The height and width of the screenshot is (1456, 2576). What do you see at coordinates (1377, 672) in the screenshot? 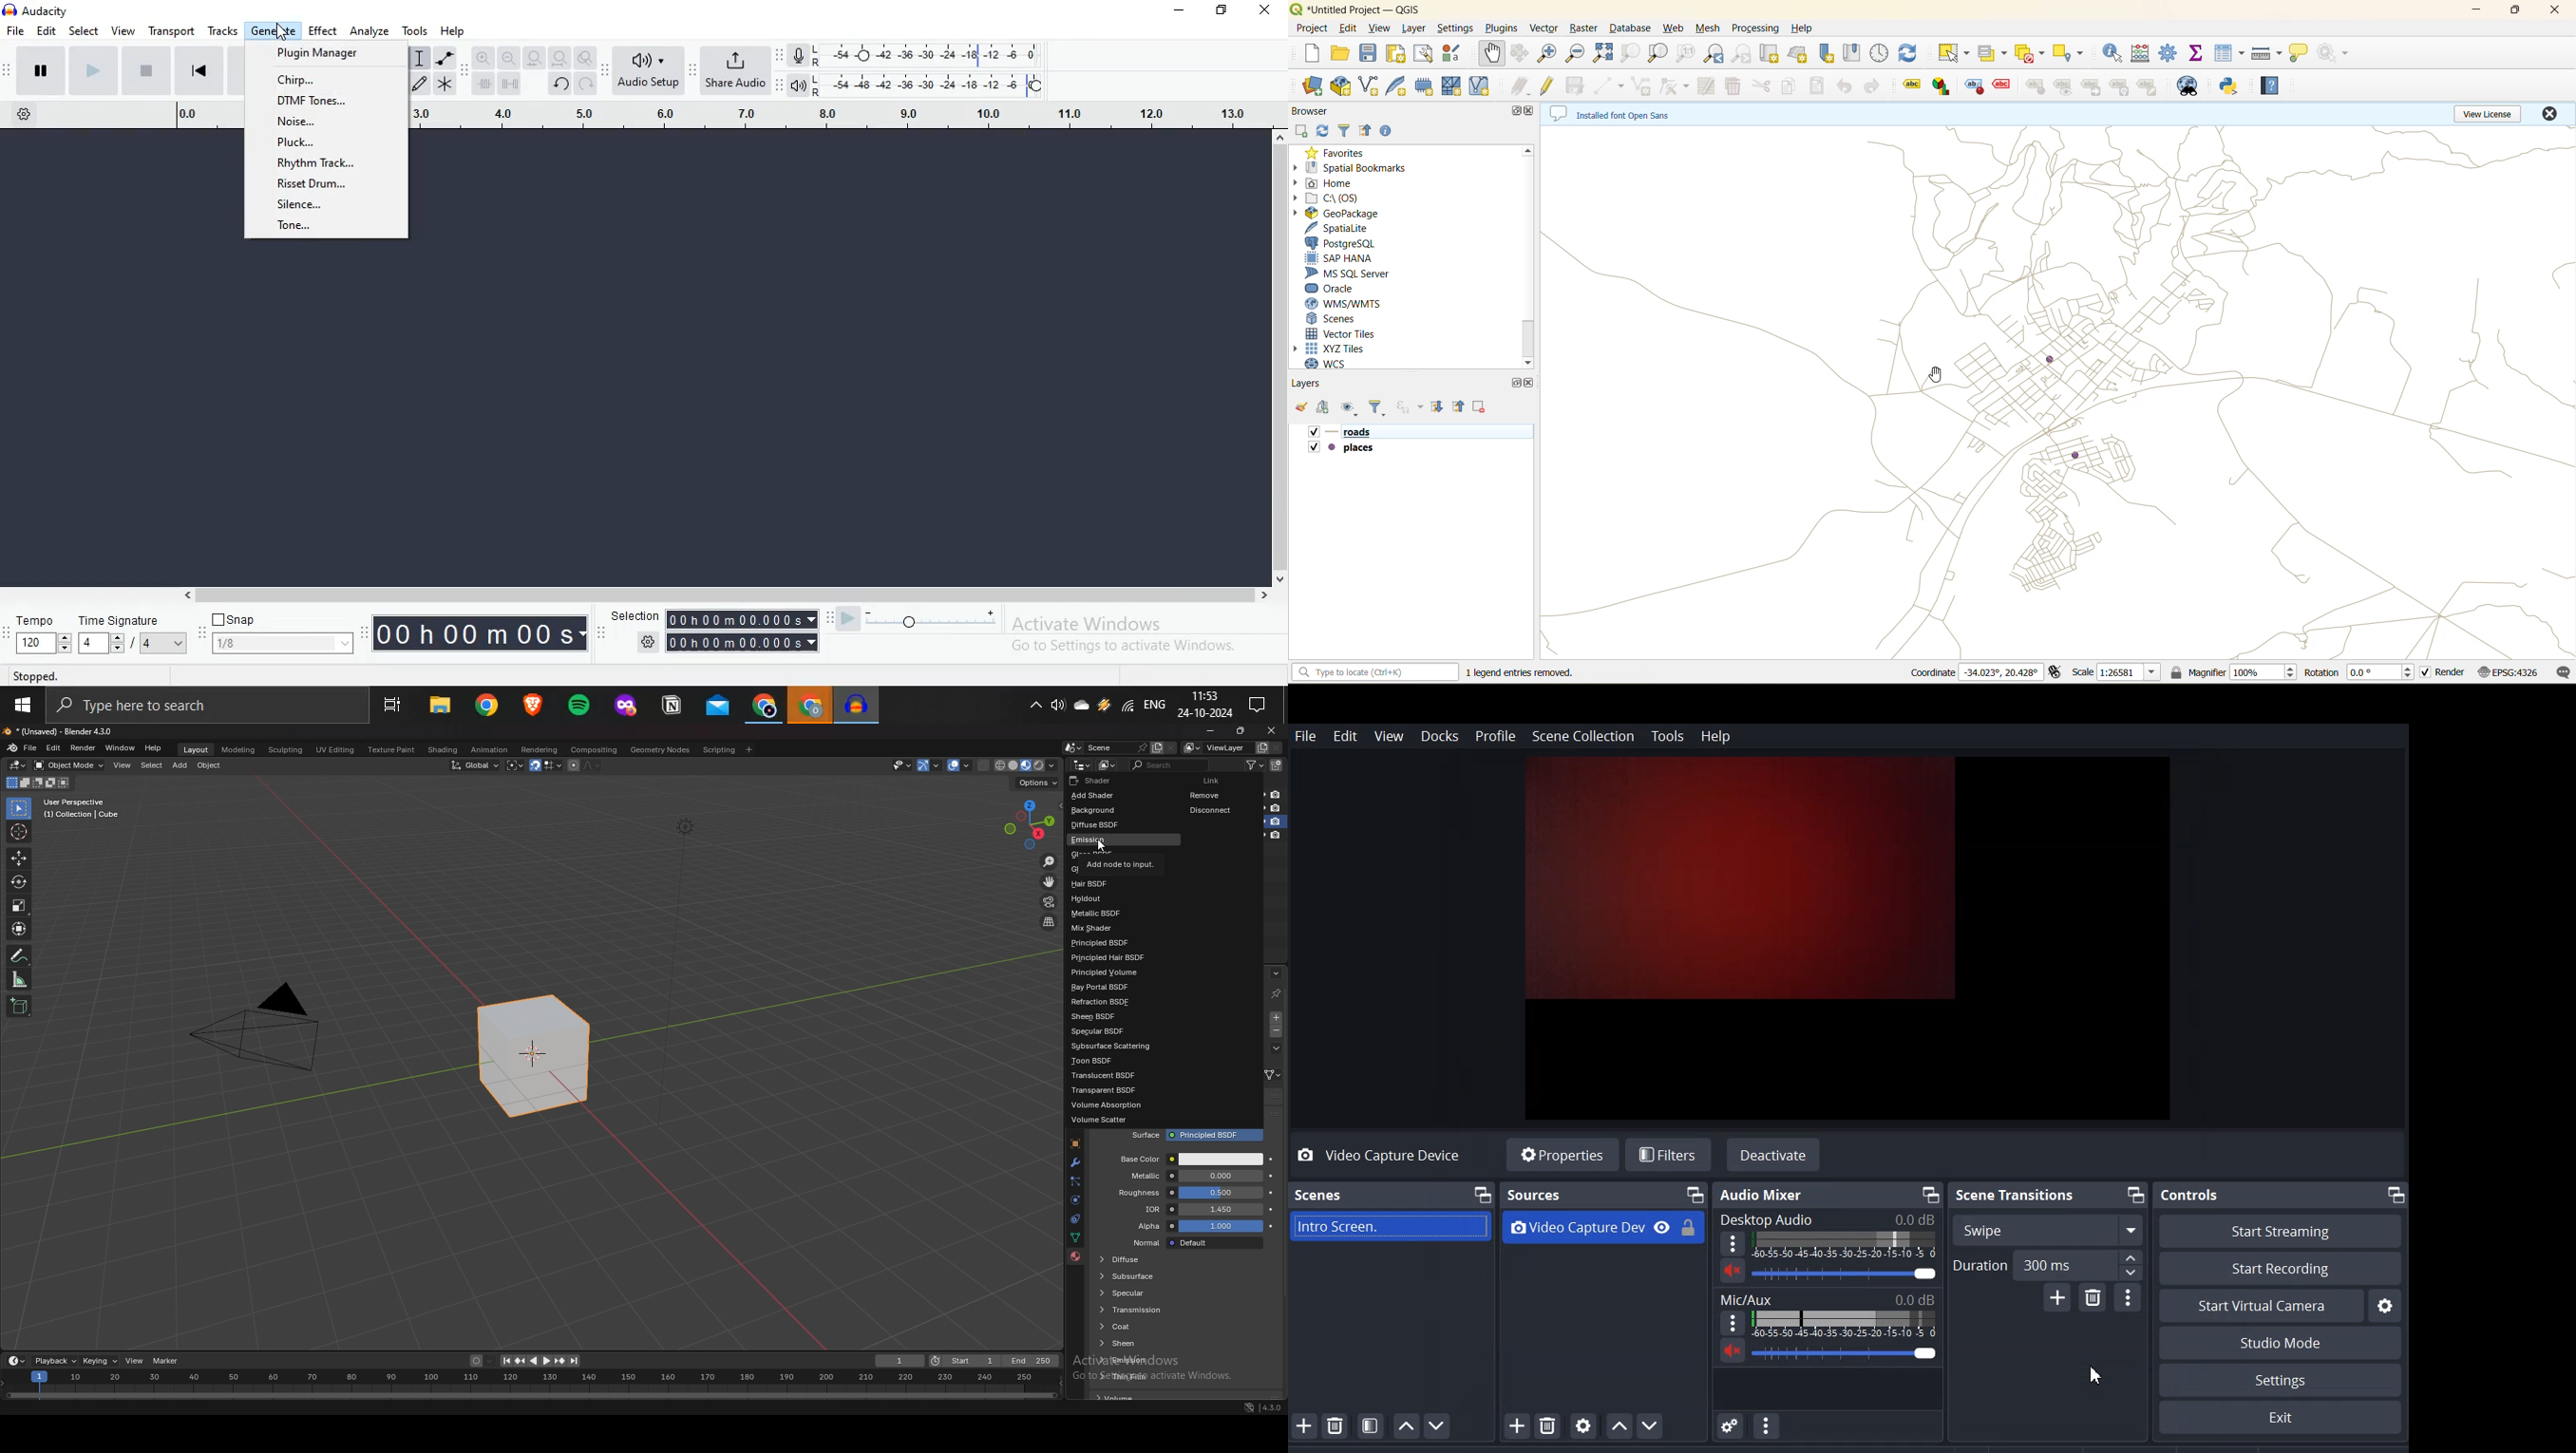
I see `statusbar` at bounding box center [1377, 672].